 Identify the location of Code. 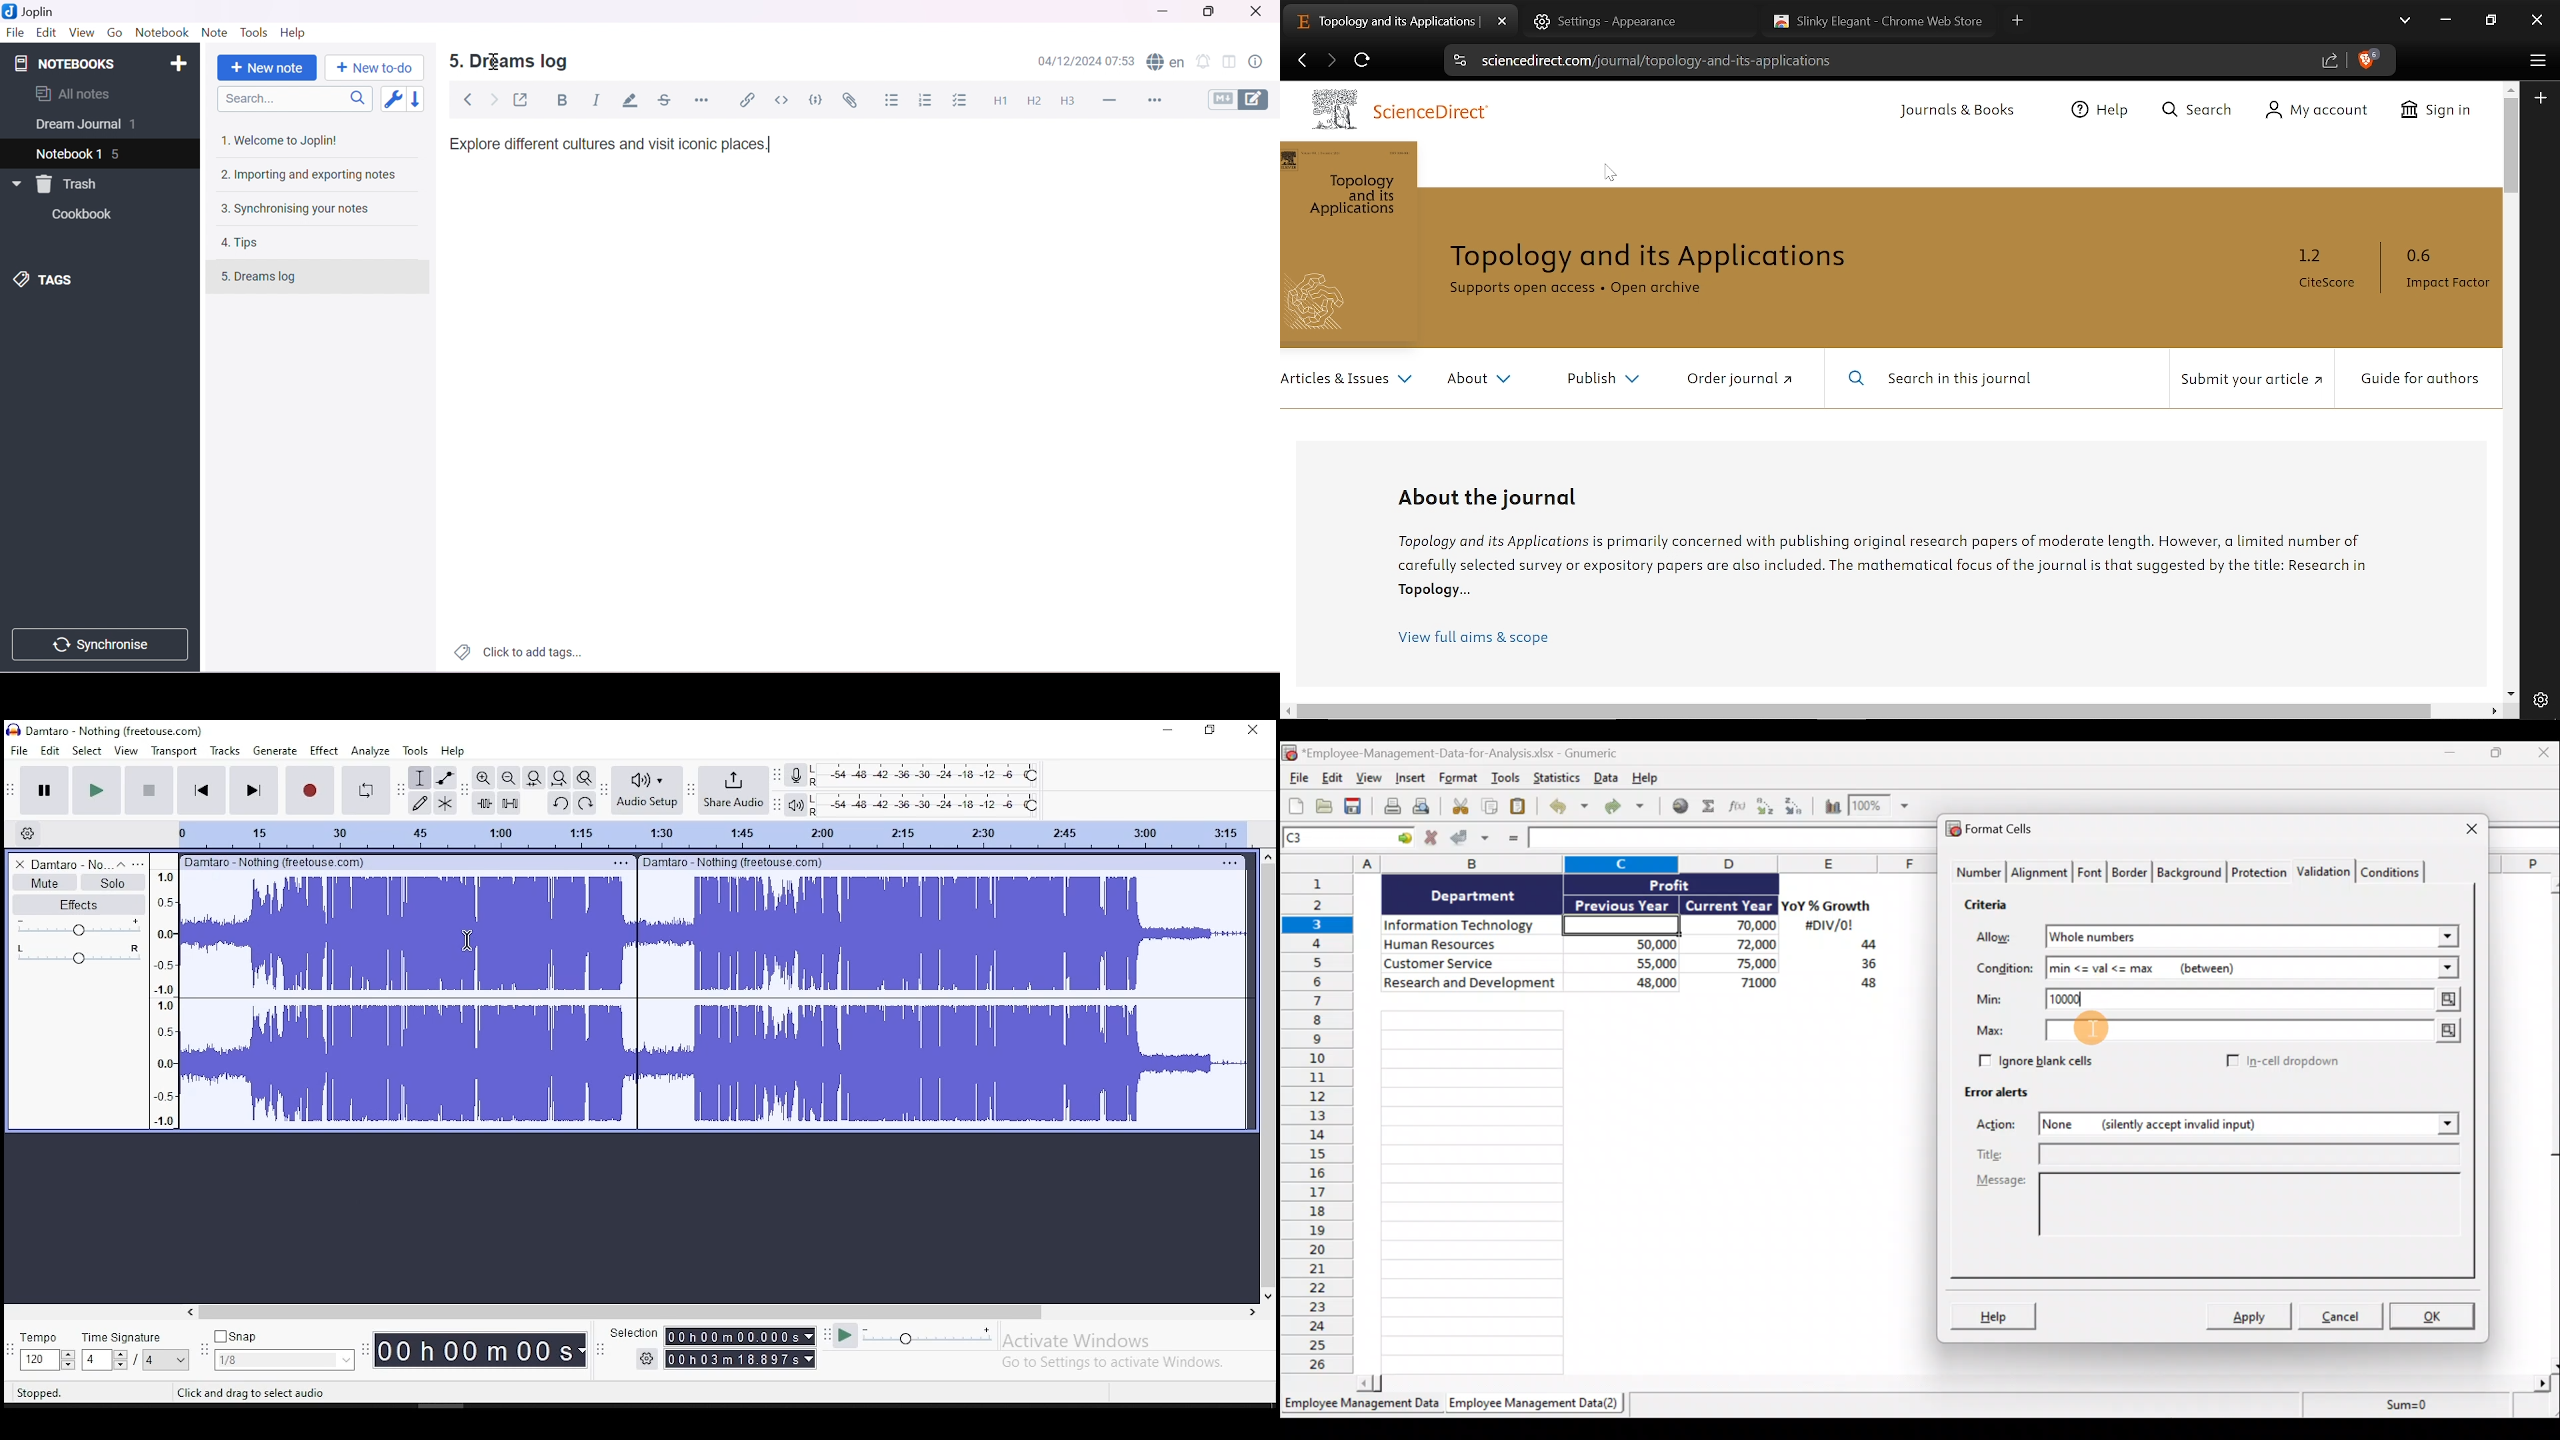
(818, 99).